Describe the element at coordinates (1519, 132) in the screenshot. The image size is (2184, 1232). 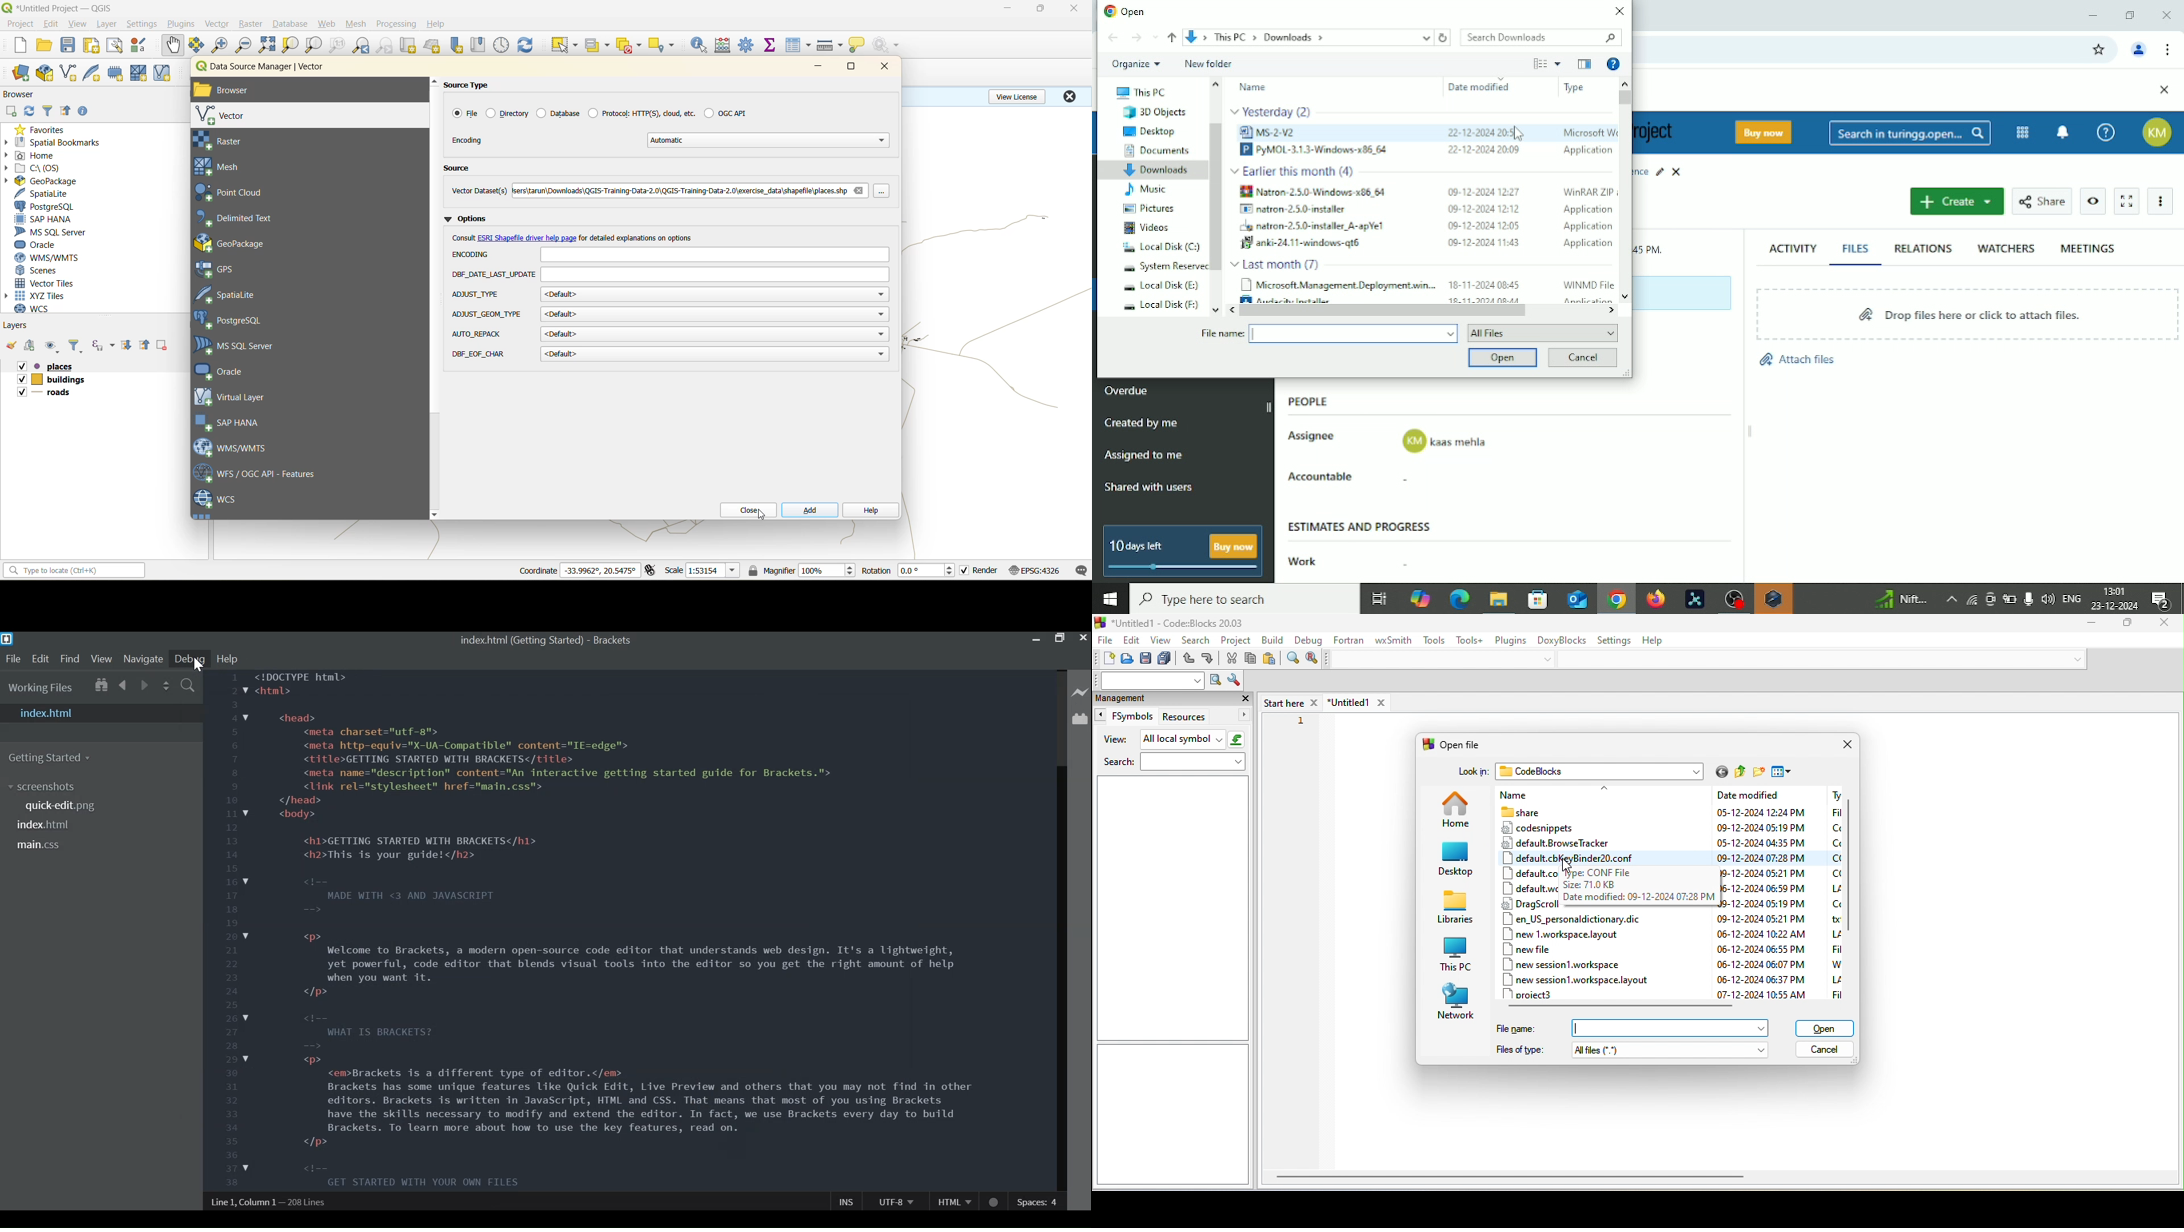
I see `cursor` at that location.